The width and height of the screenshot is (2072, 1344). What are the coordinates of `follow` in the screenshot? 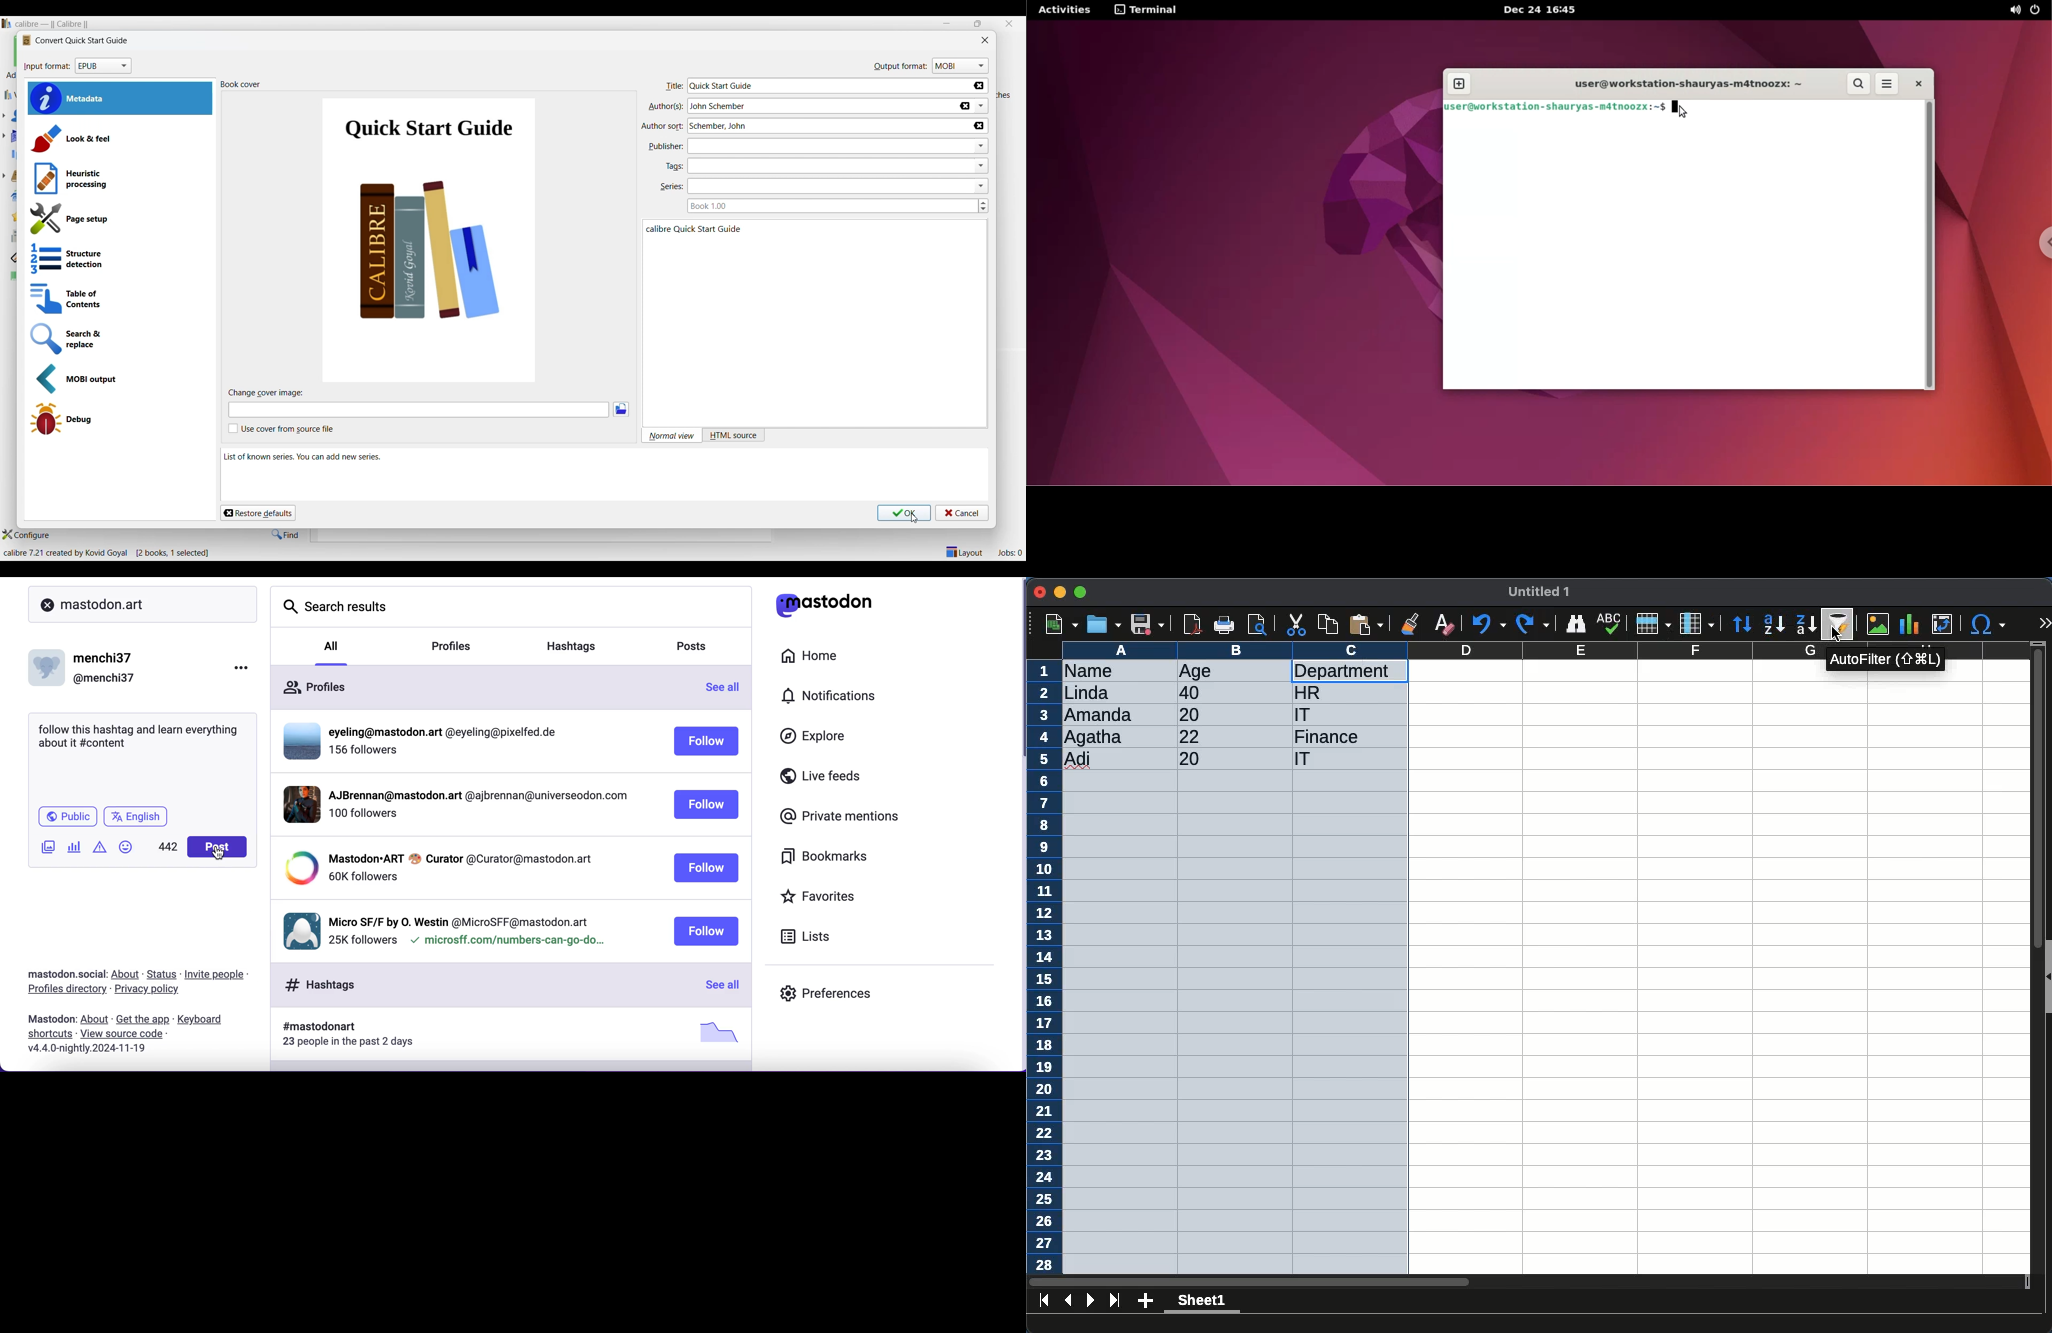 It's located at (705, 932).